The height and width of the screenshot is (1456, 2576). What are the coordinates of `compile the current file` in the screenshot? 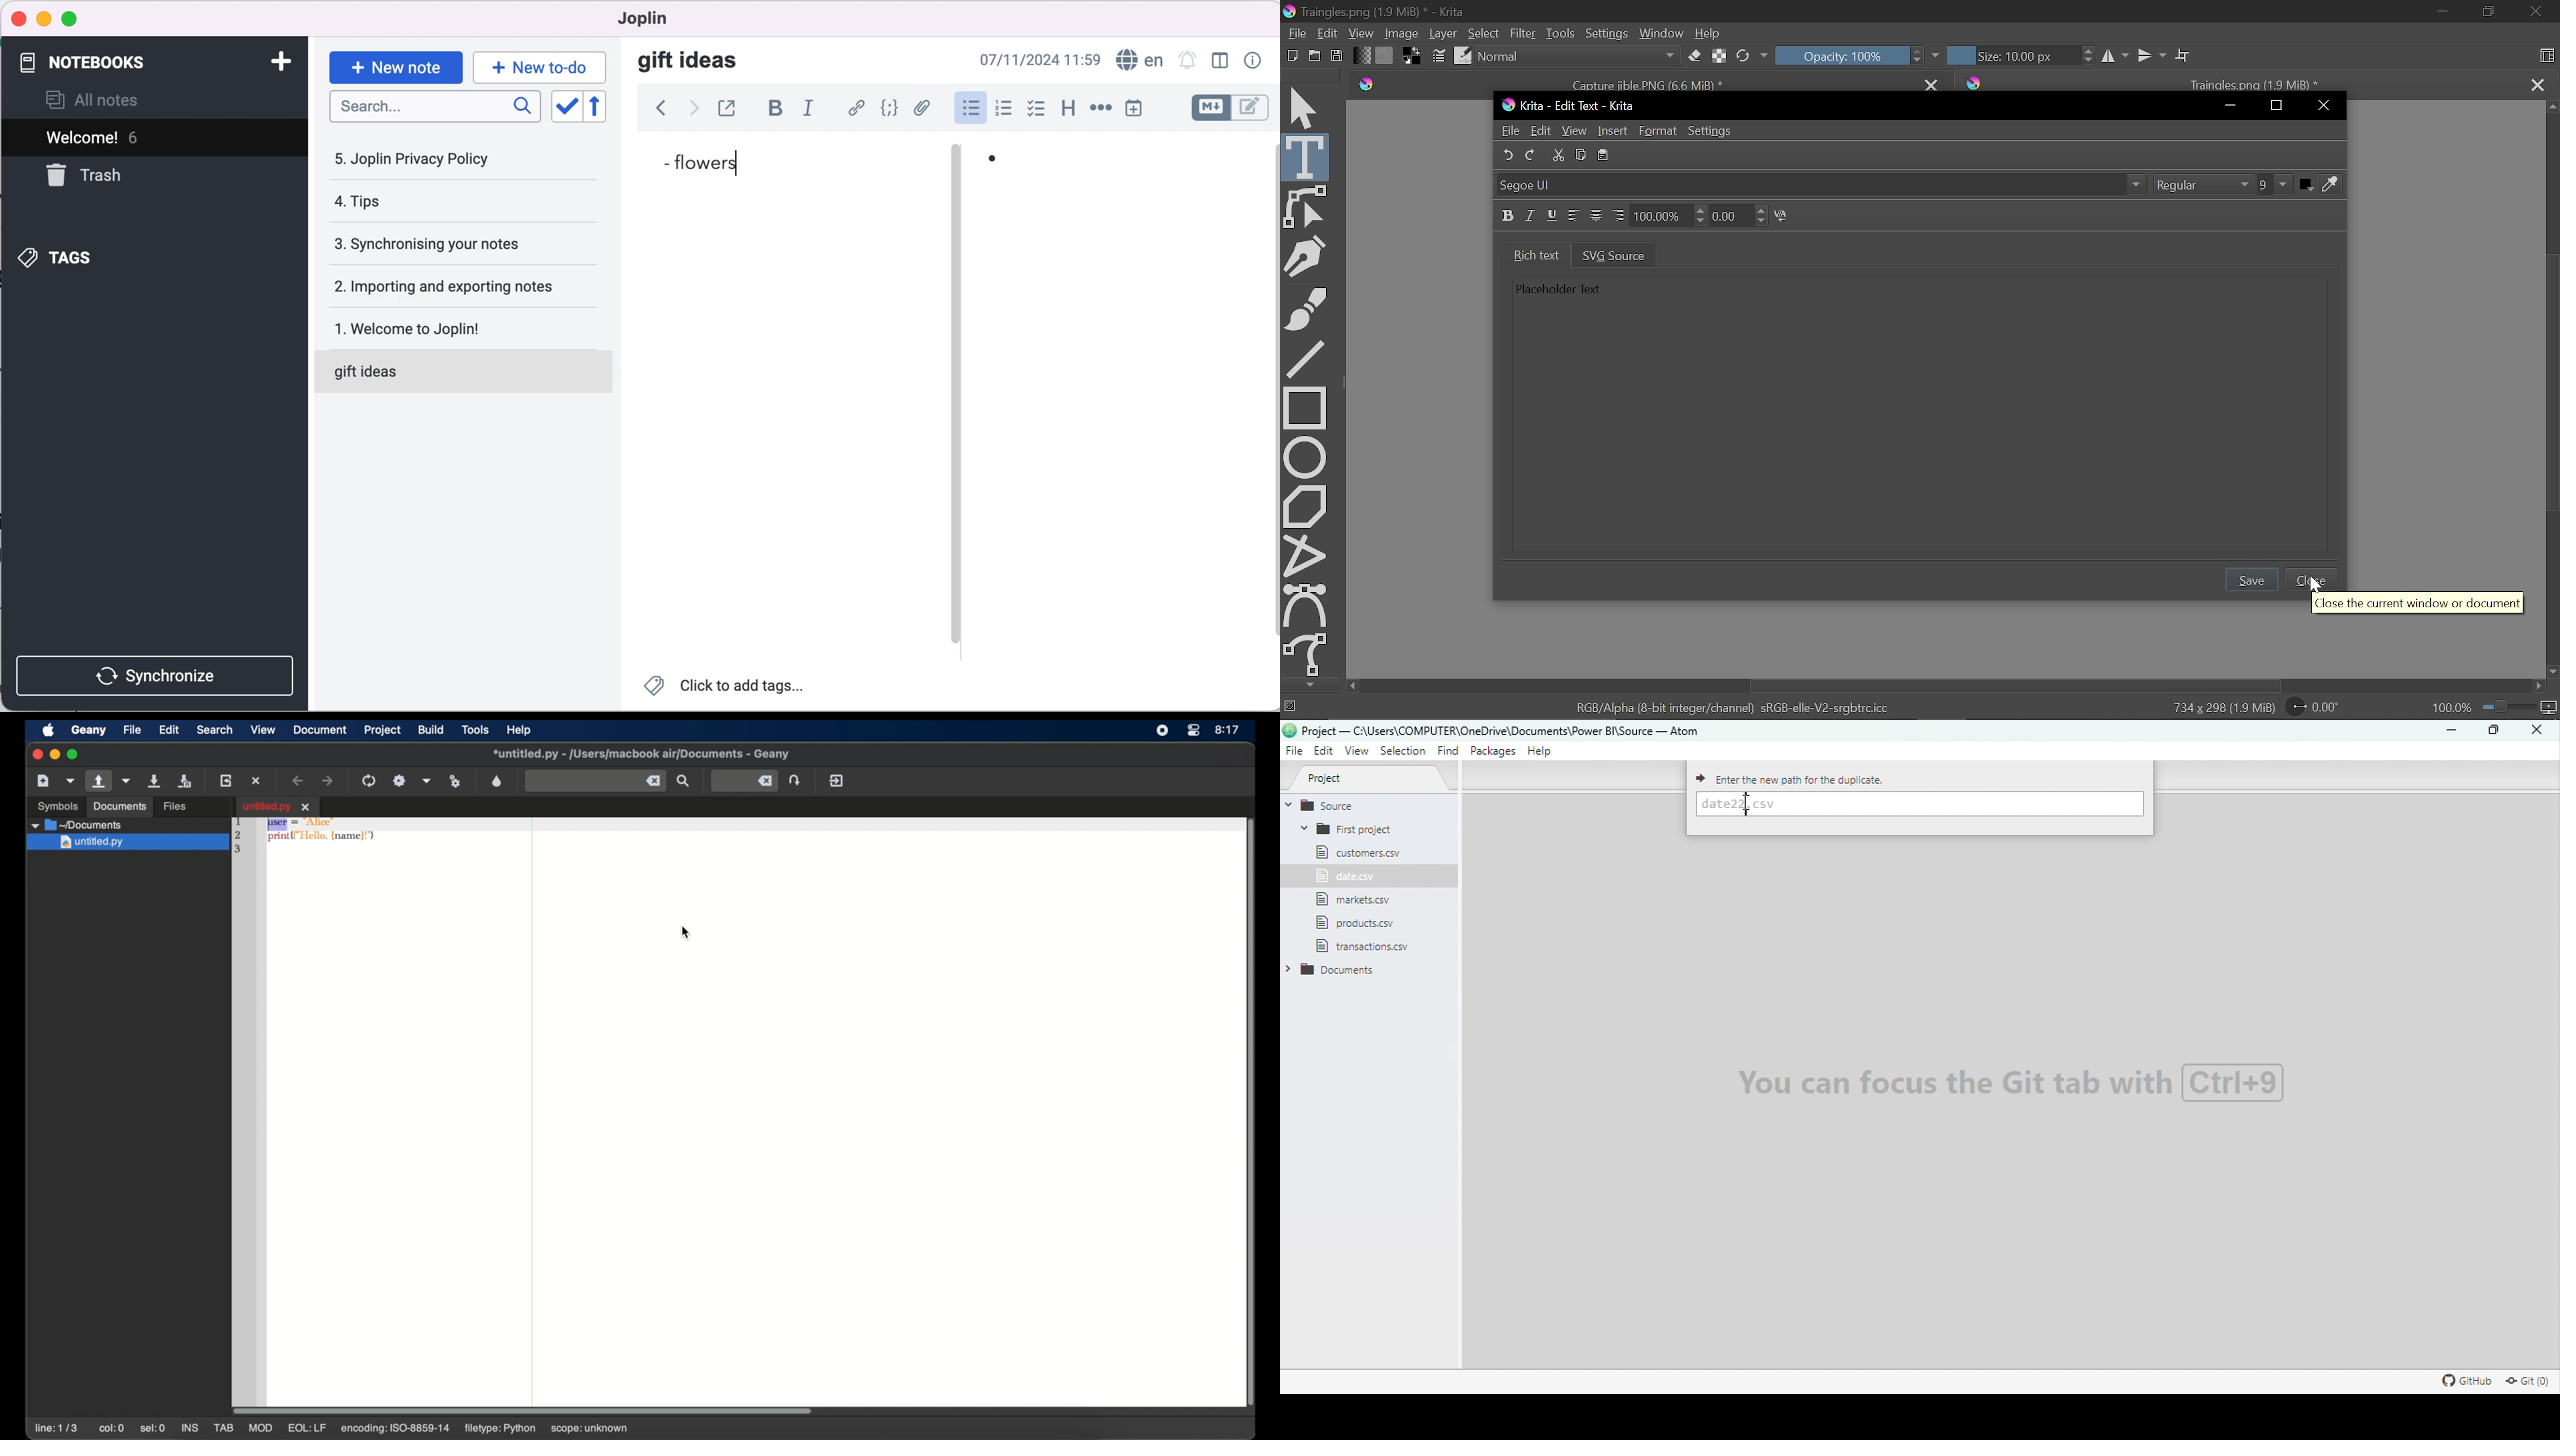 It's located at (369, 781).